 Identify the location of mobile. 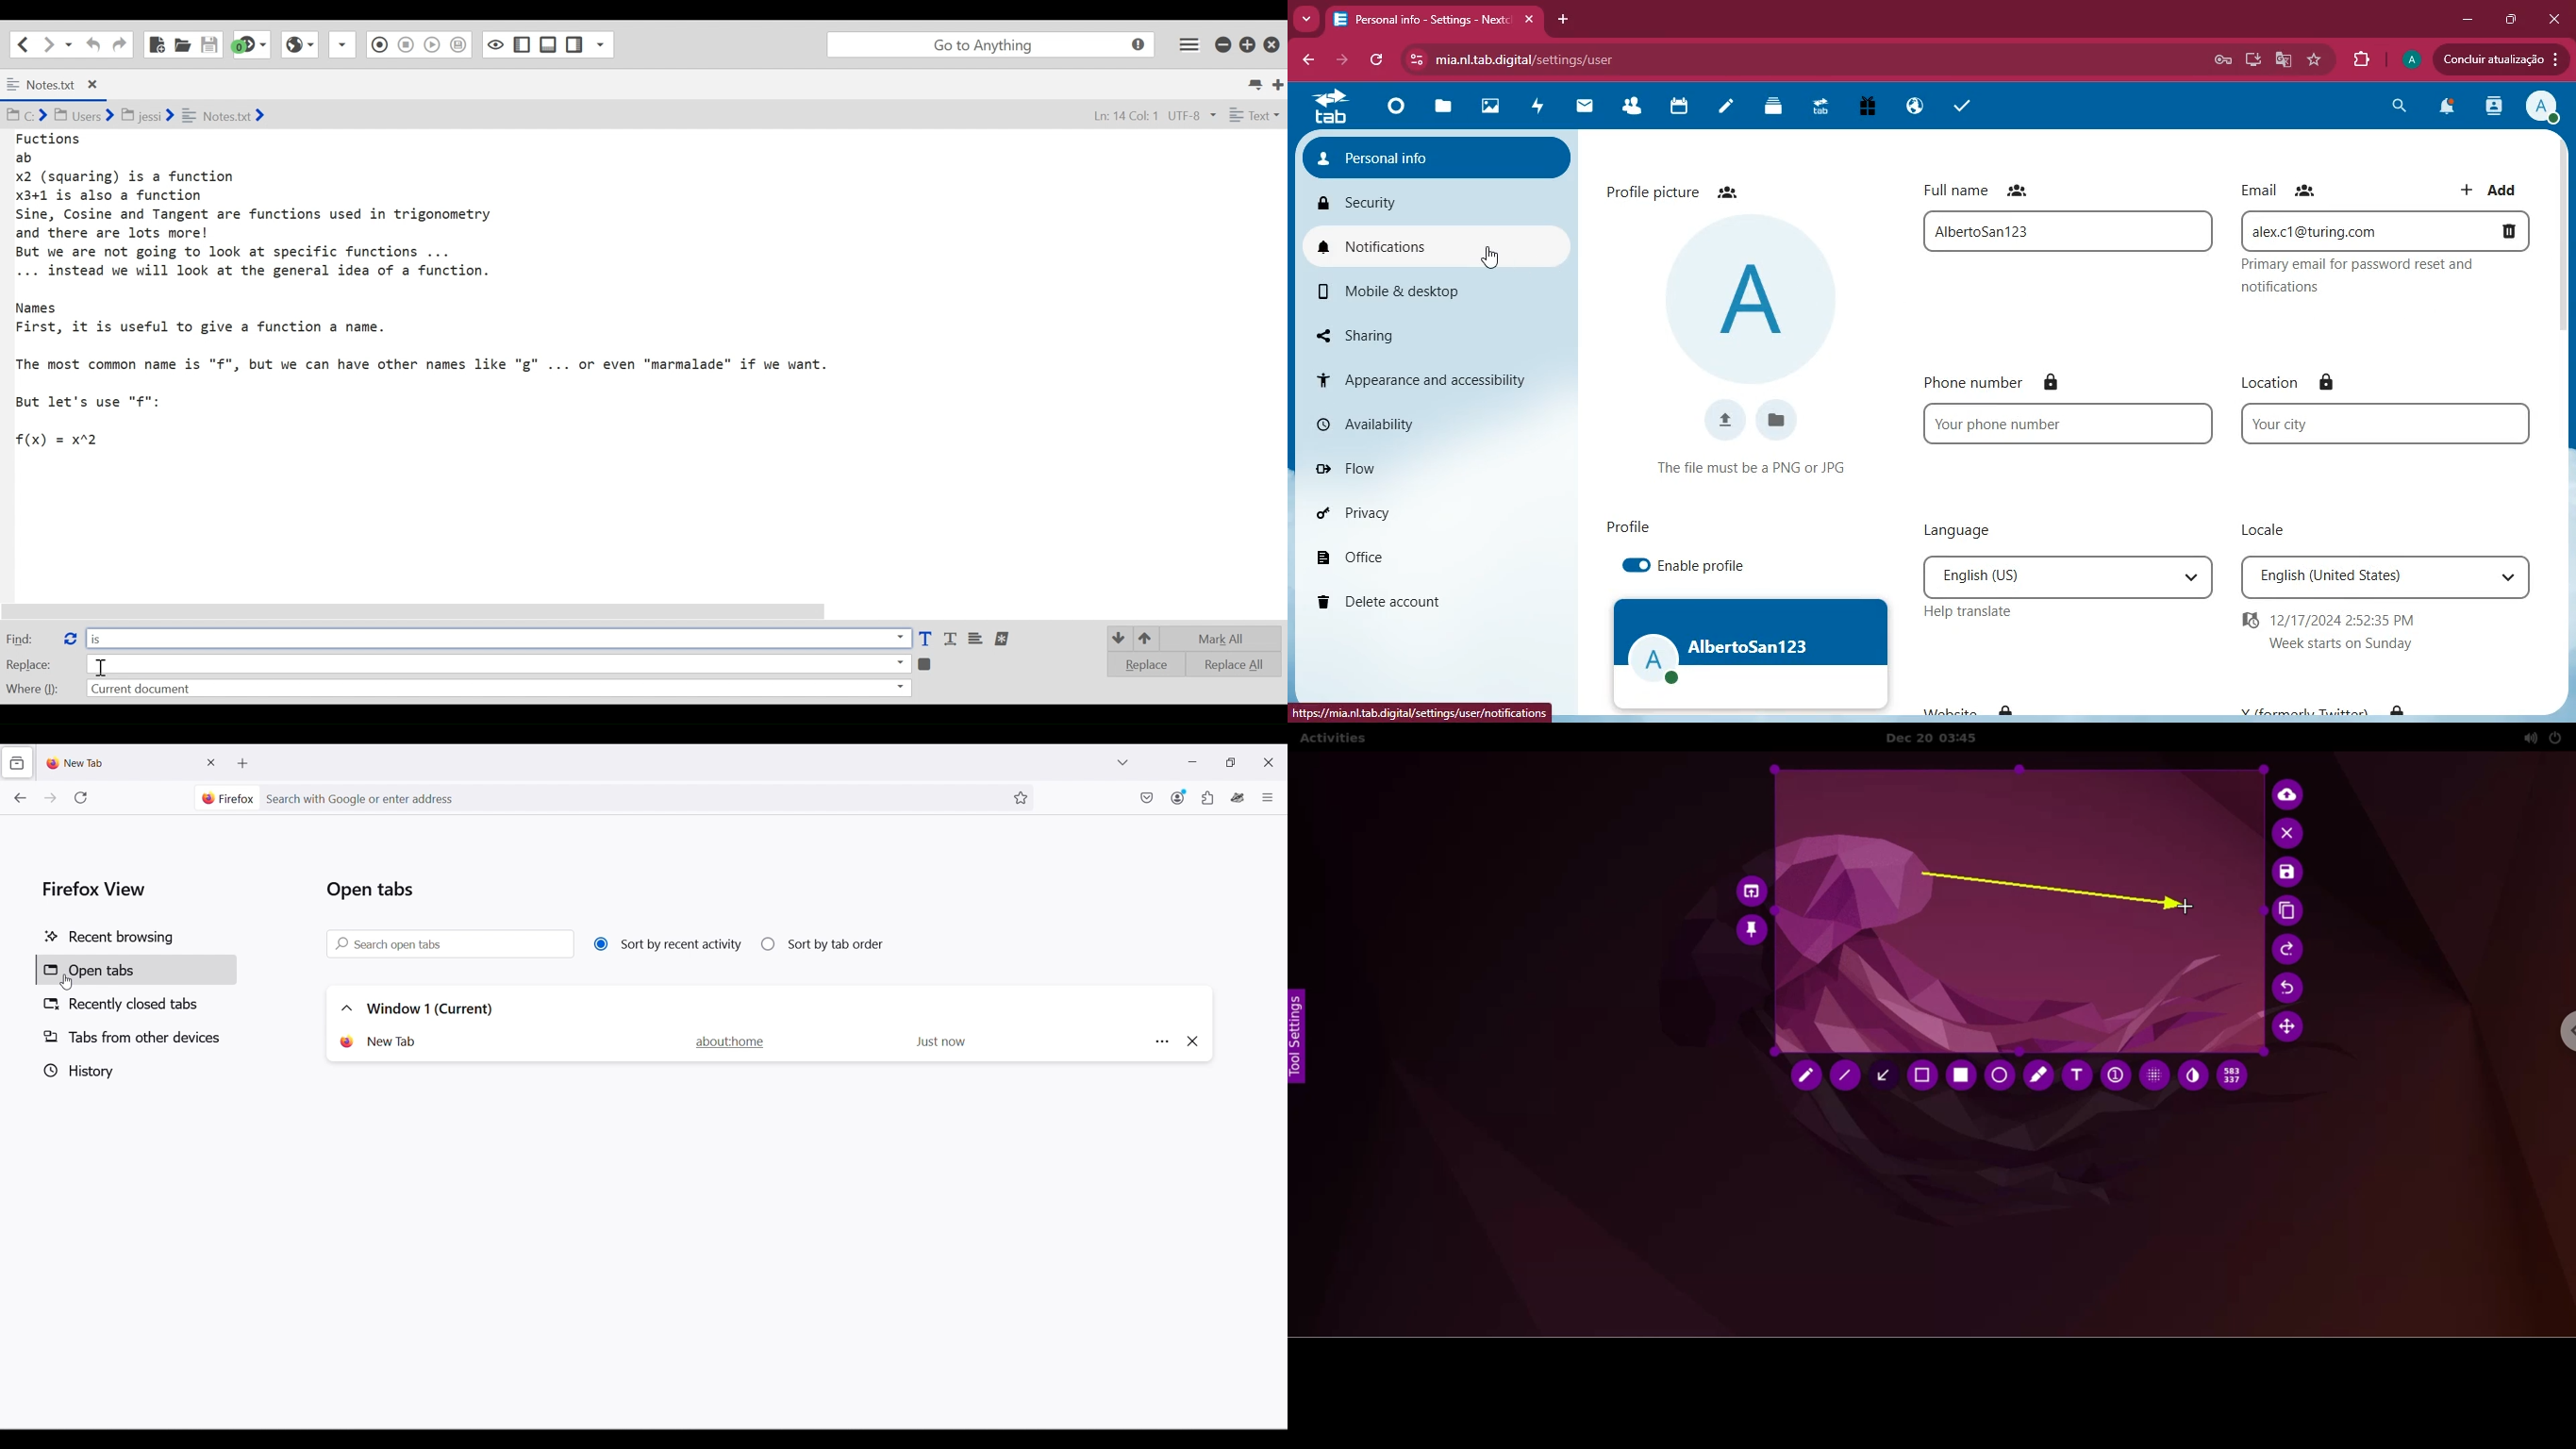
(1405, 291).